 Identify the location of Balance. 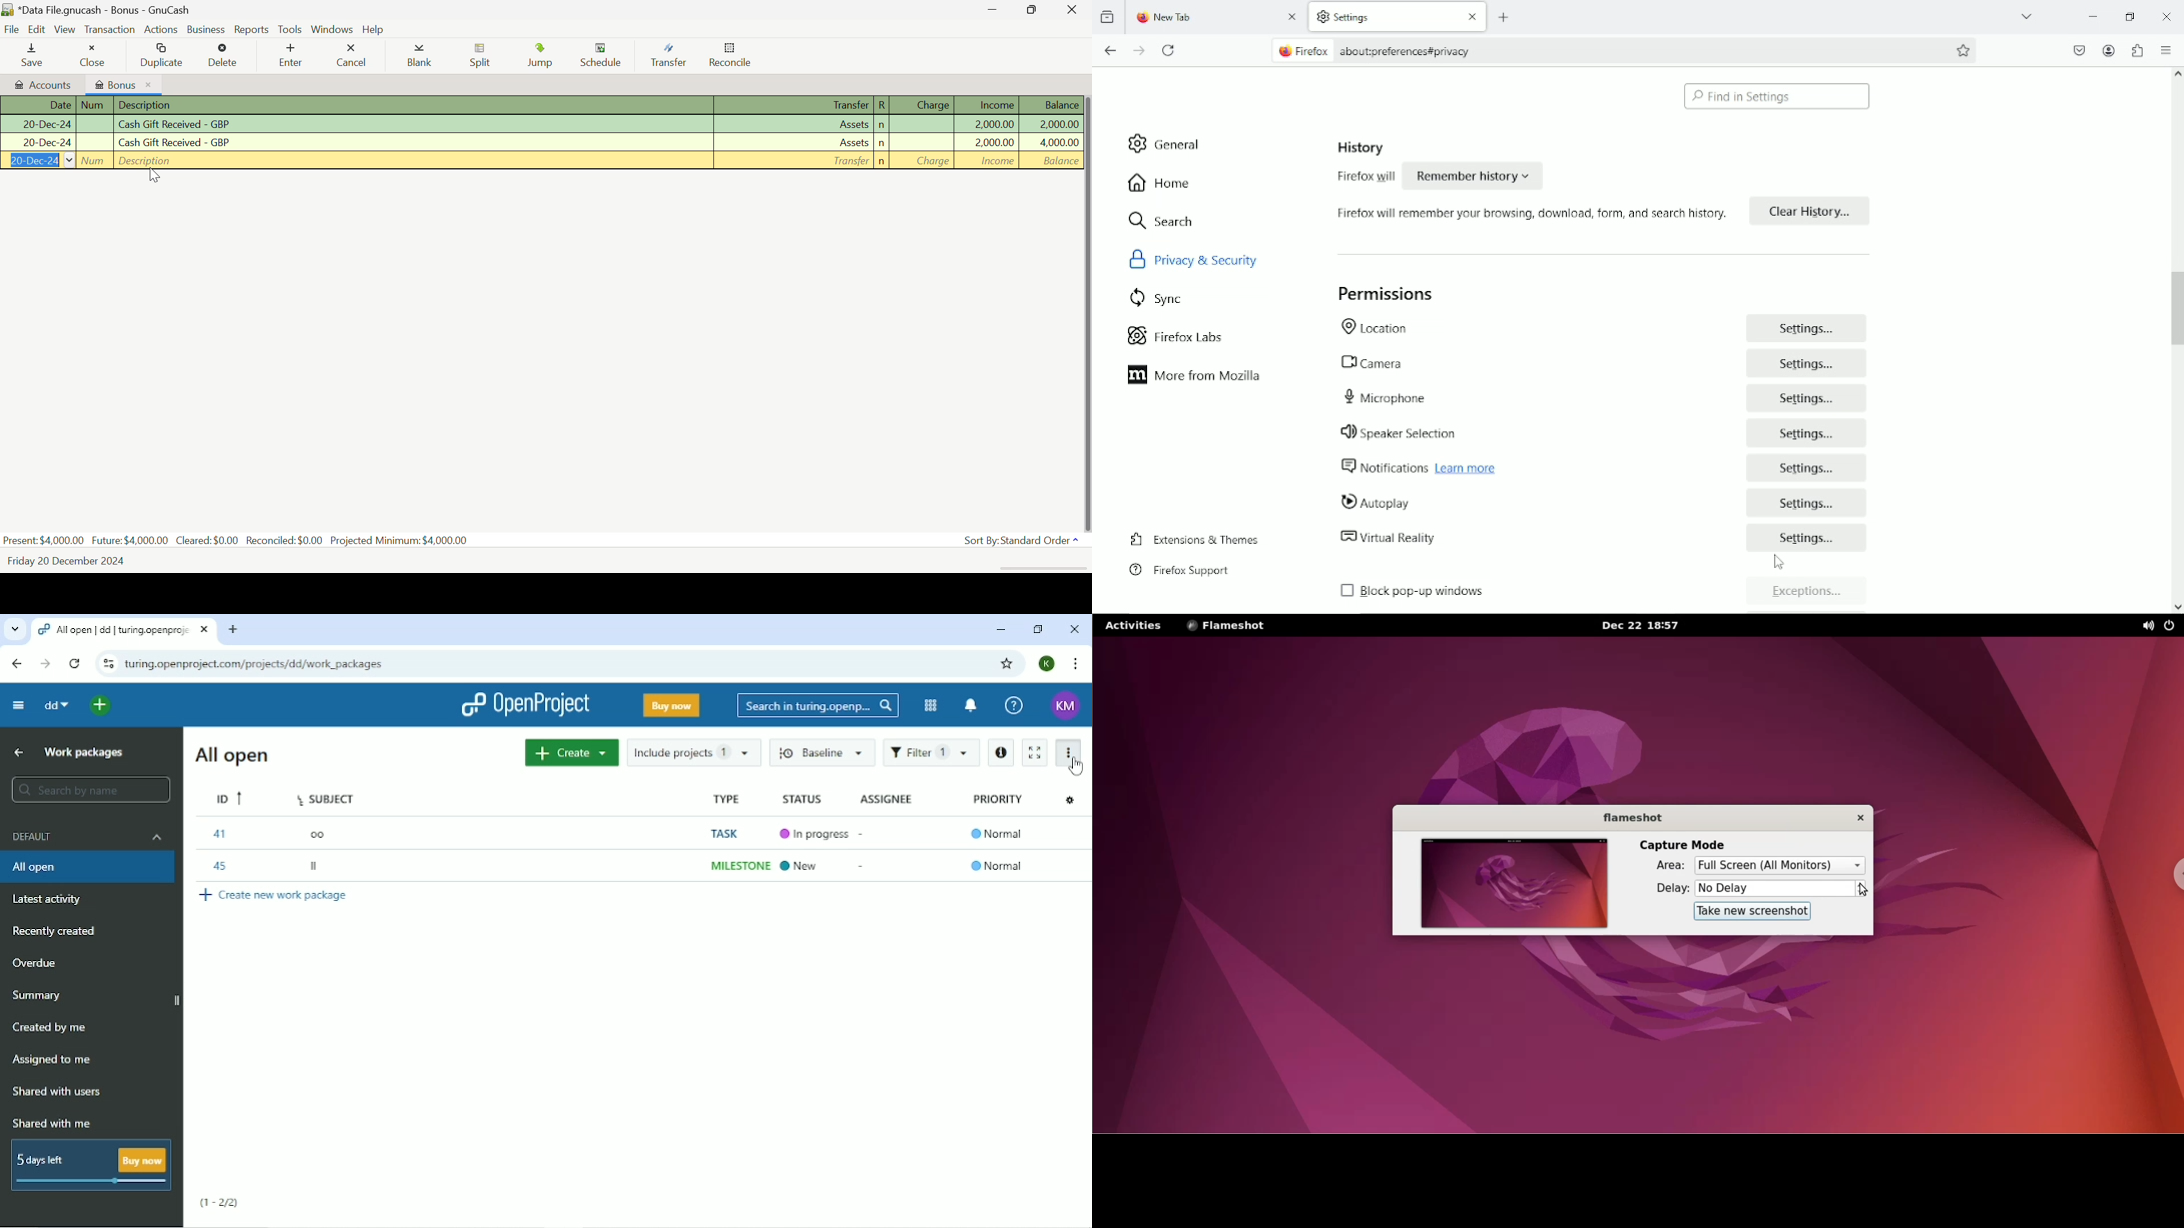
(1051, 124).